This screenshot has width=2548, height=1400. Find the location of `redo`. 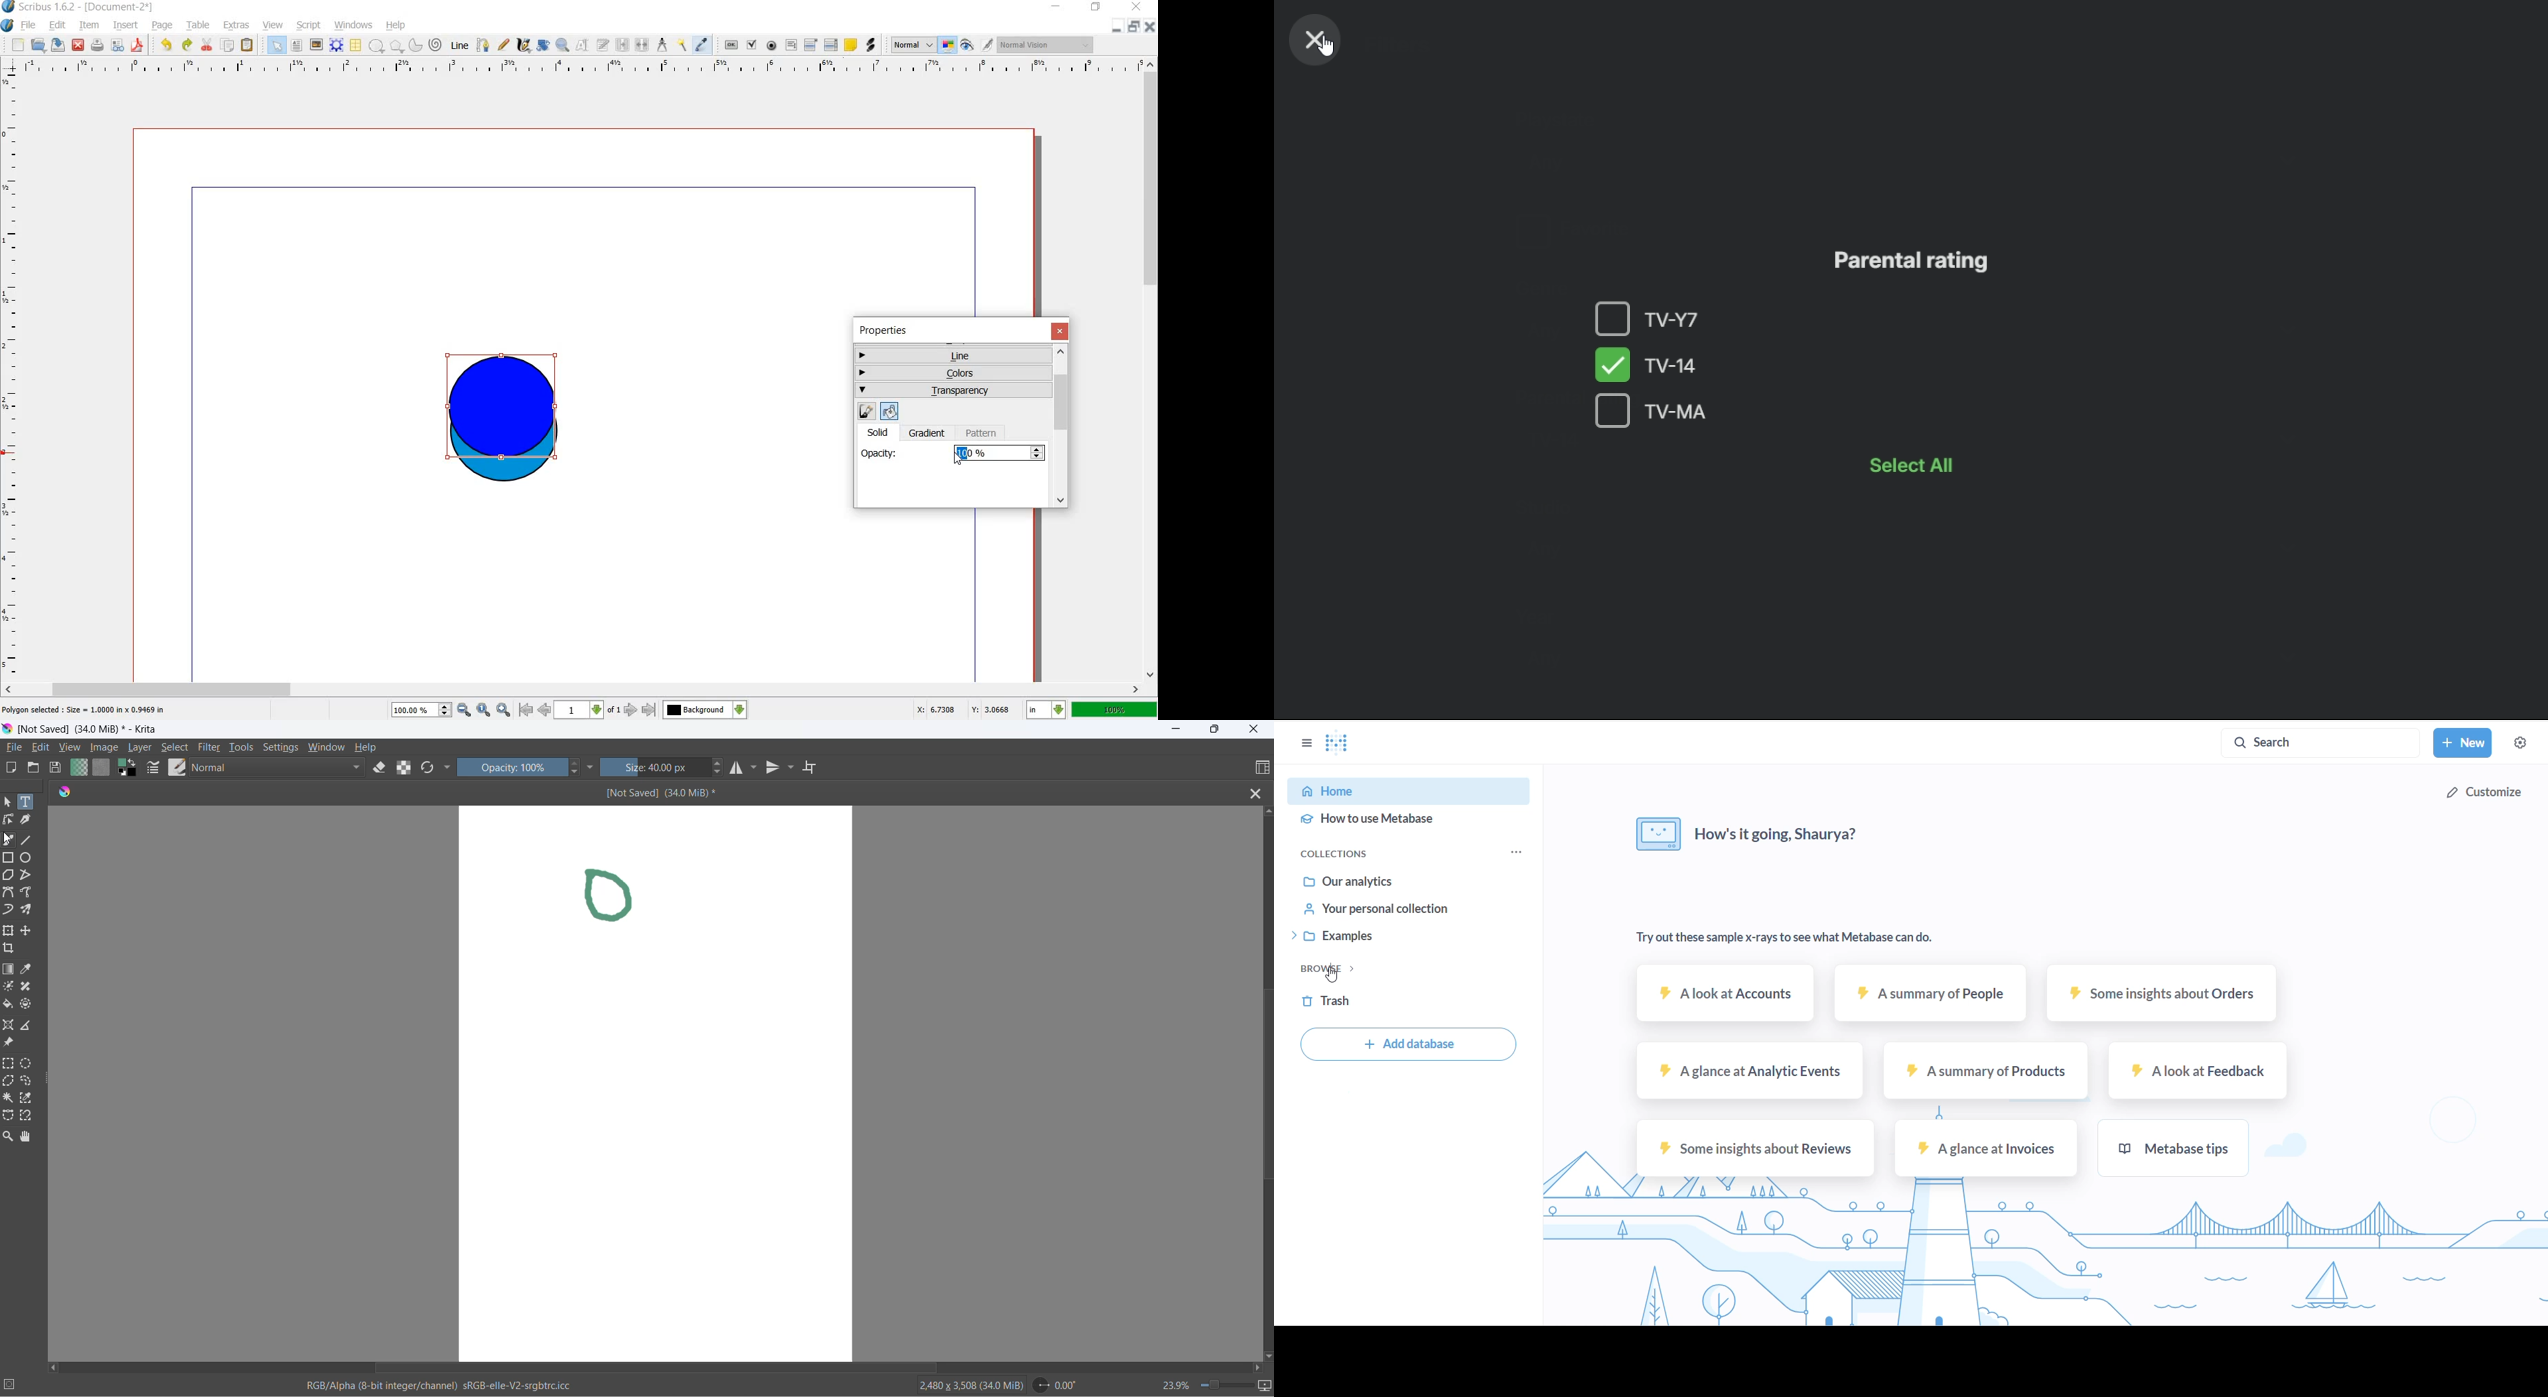

redo is located at coordinates (186, 46).